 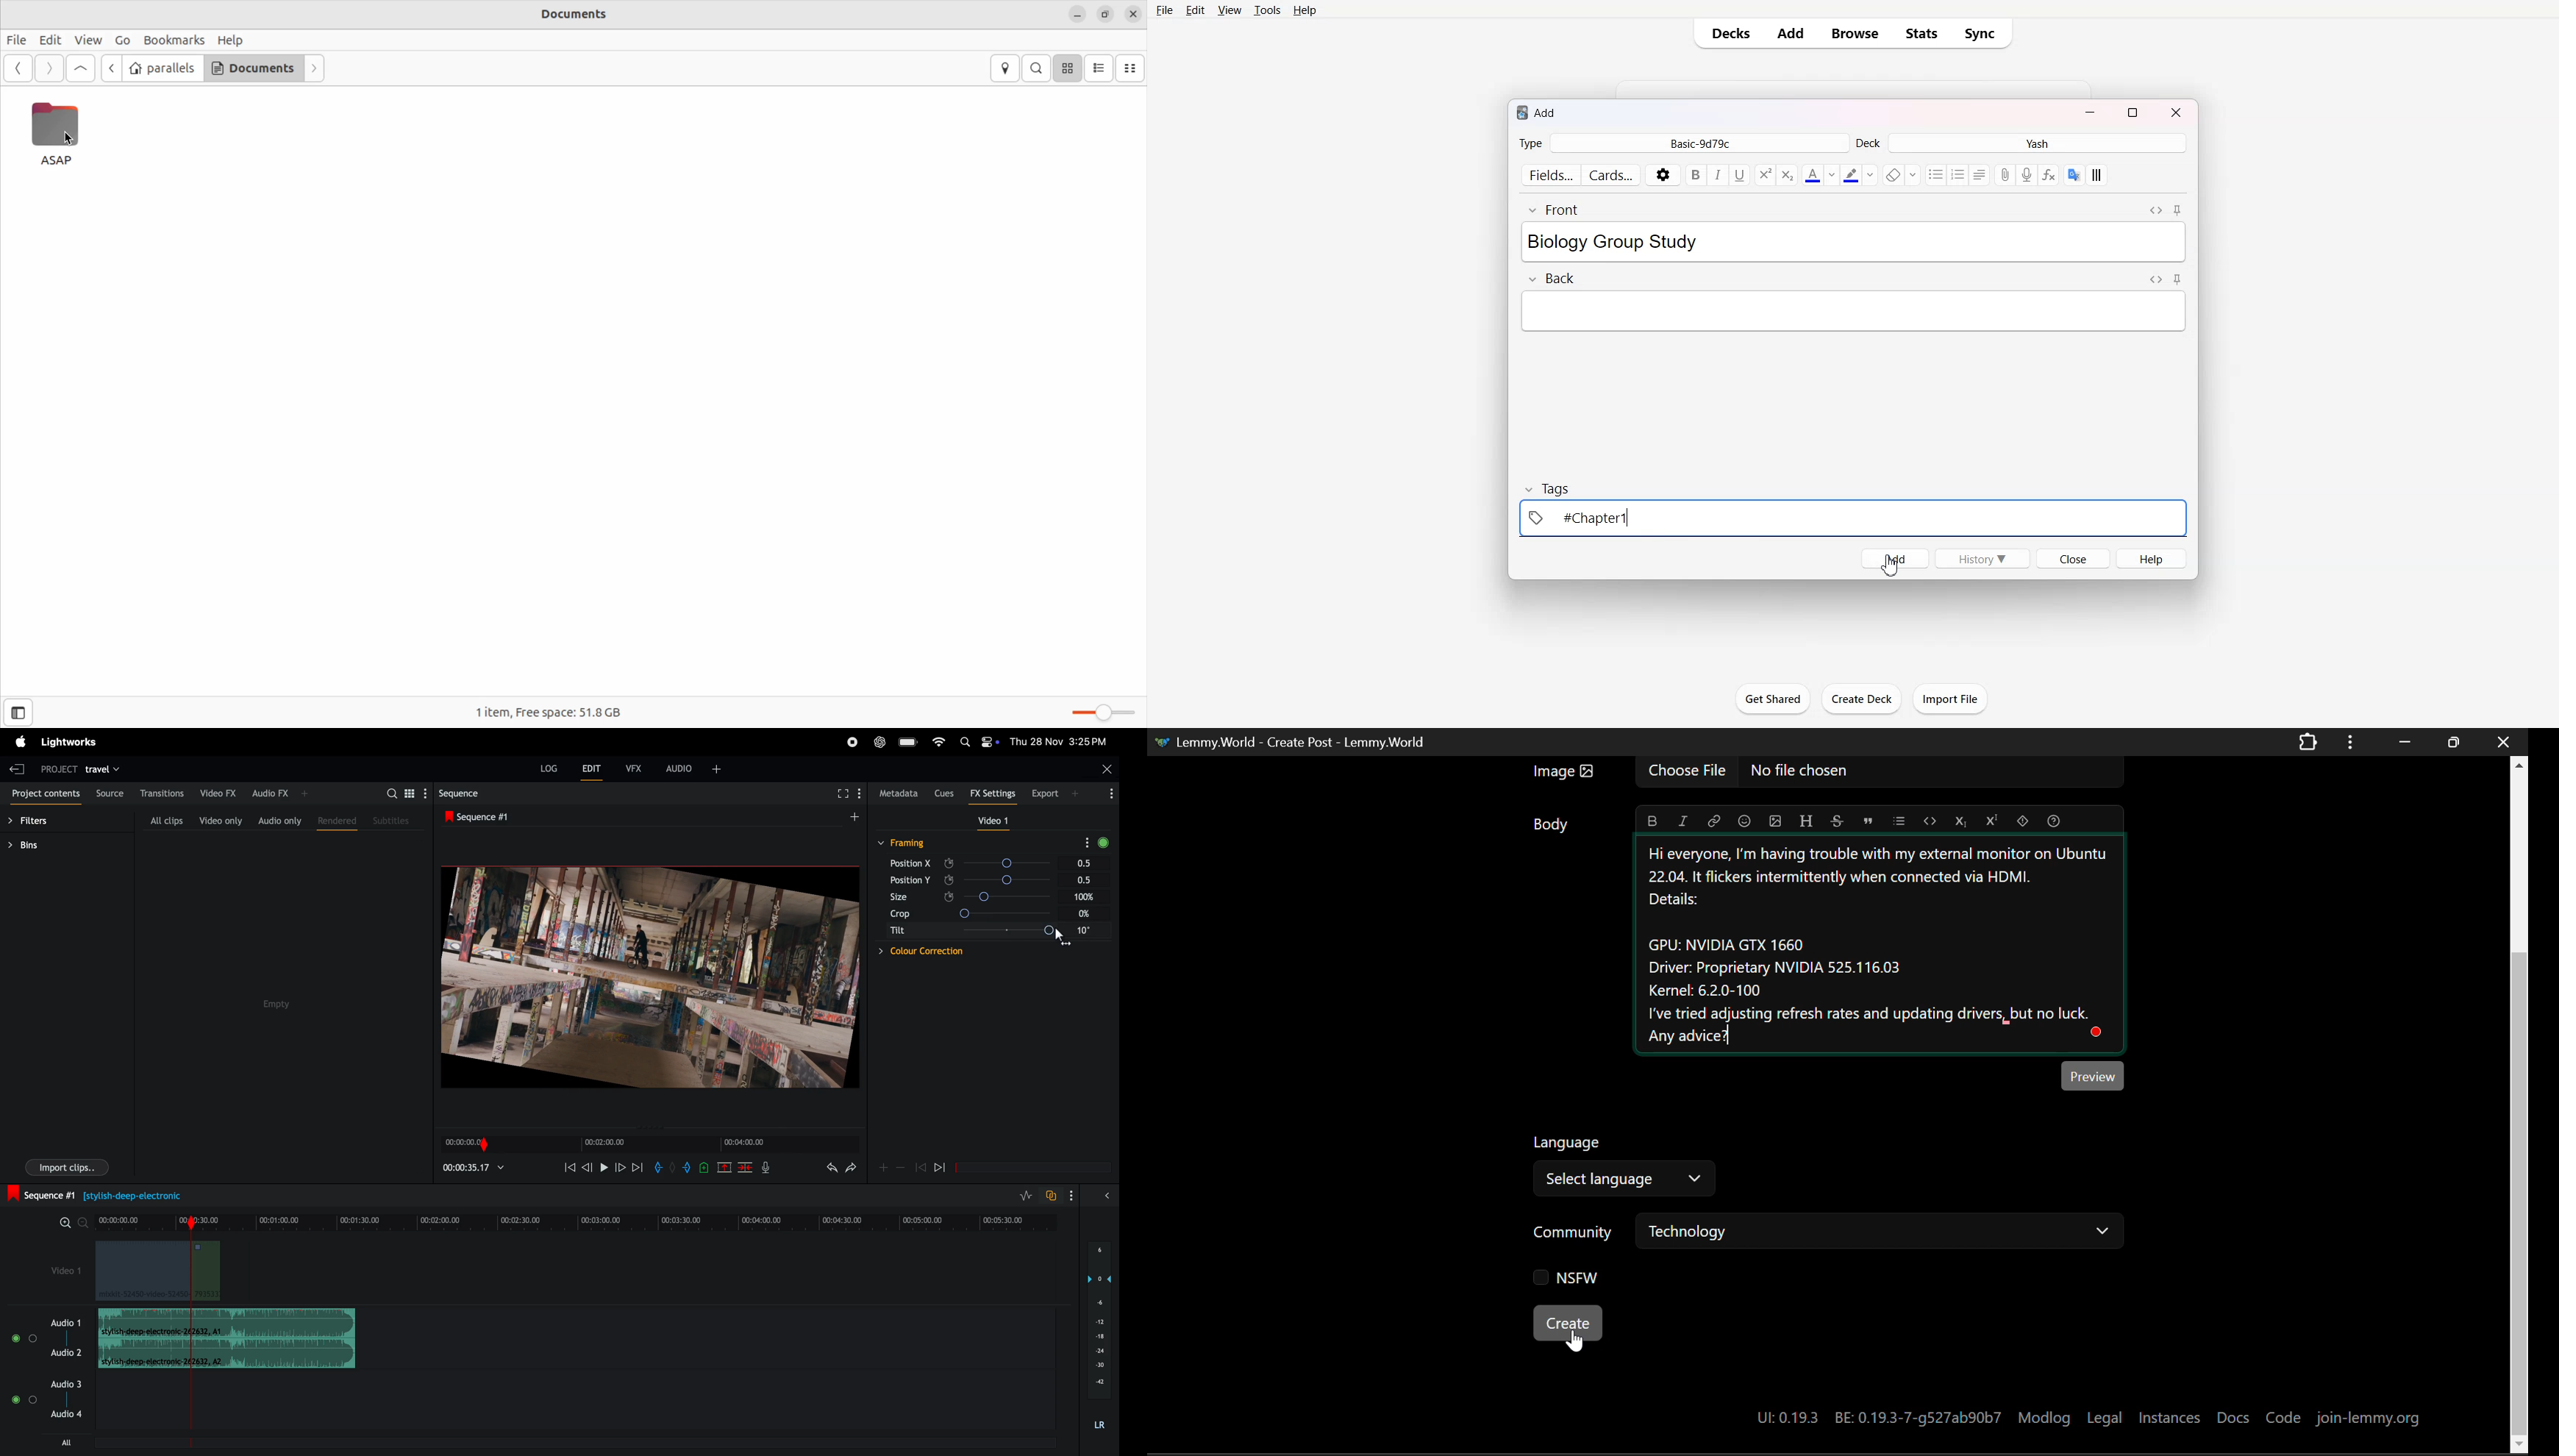 What do you see at coordinates (2133, 111) in the screenshot?
I see `Maximize` at bounding box center [2133, 111].